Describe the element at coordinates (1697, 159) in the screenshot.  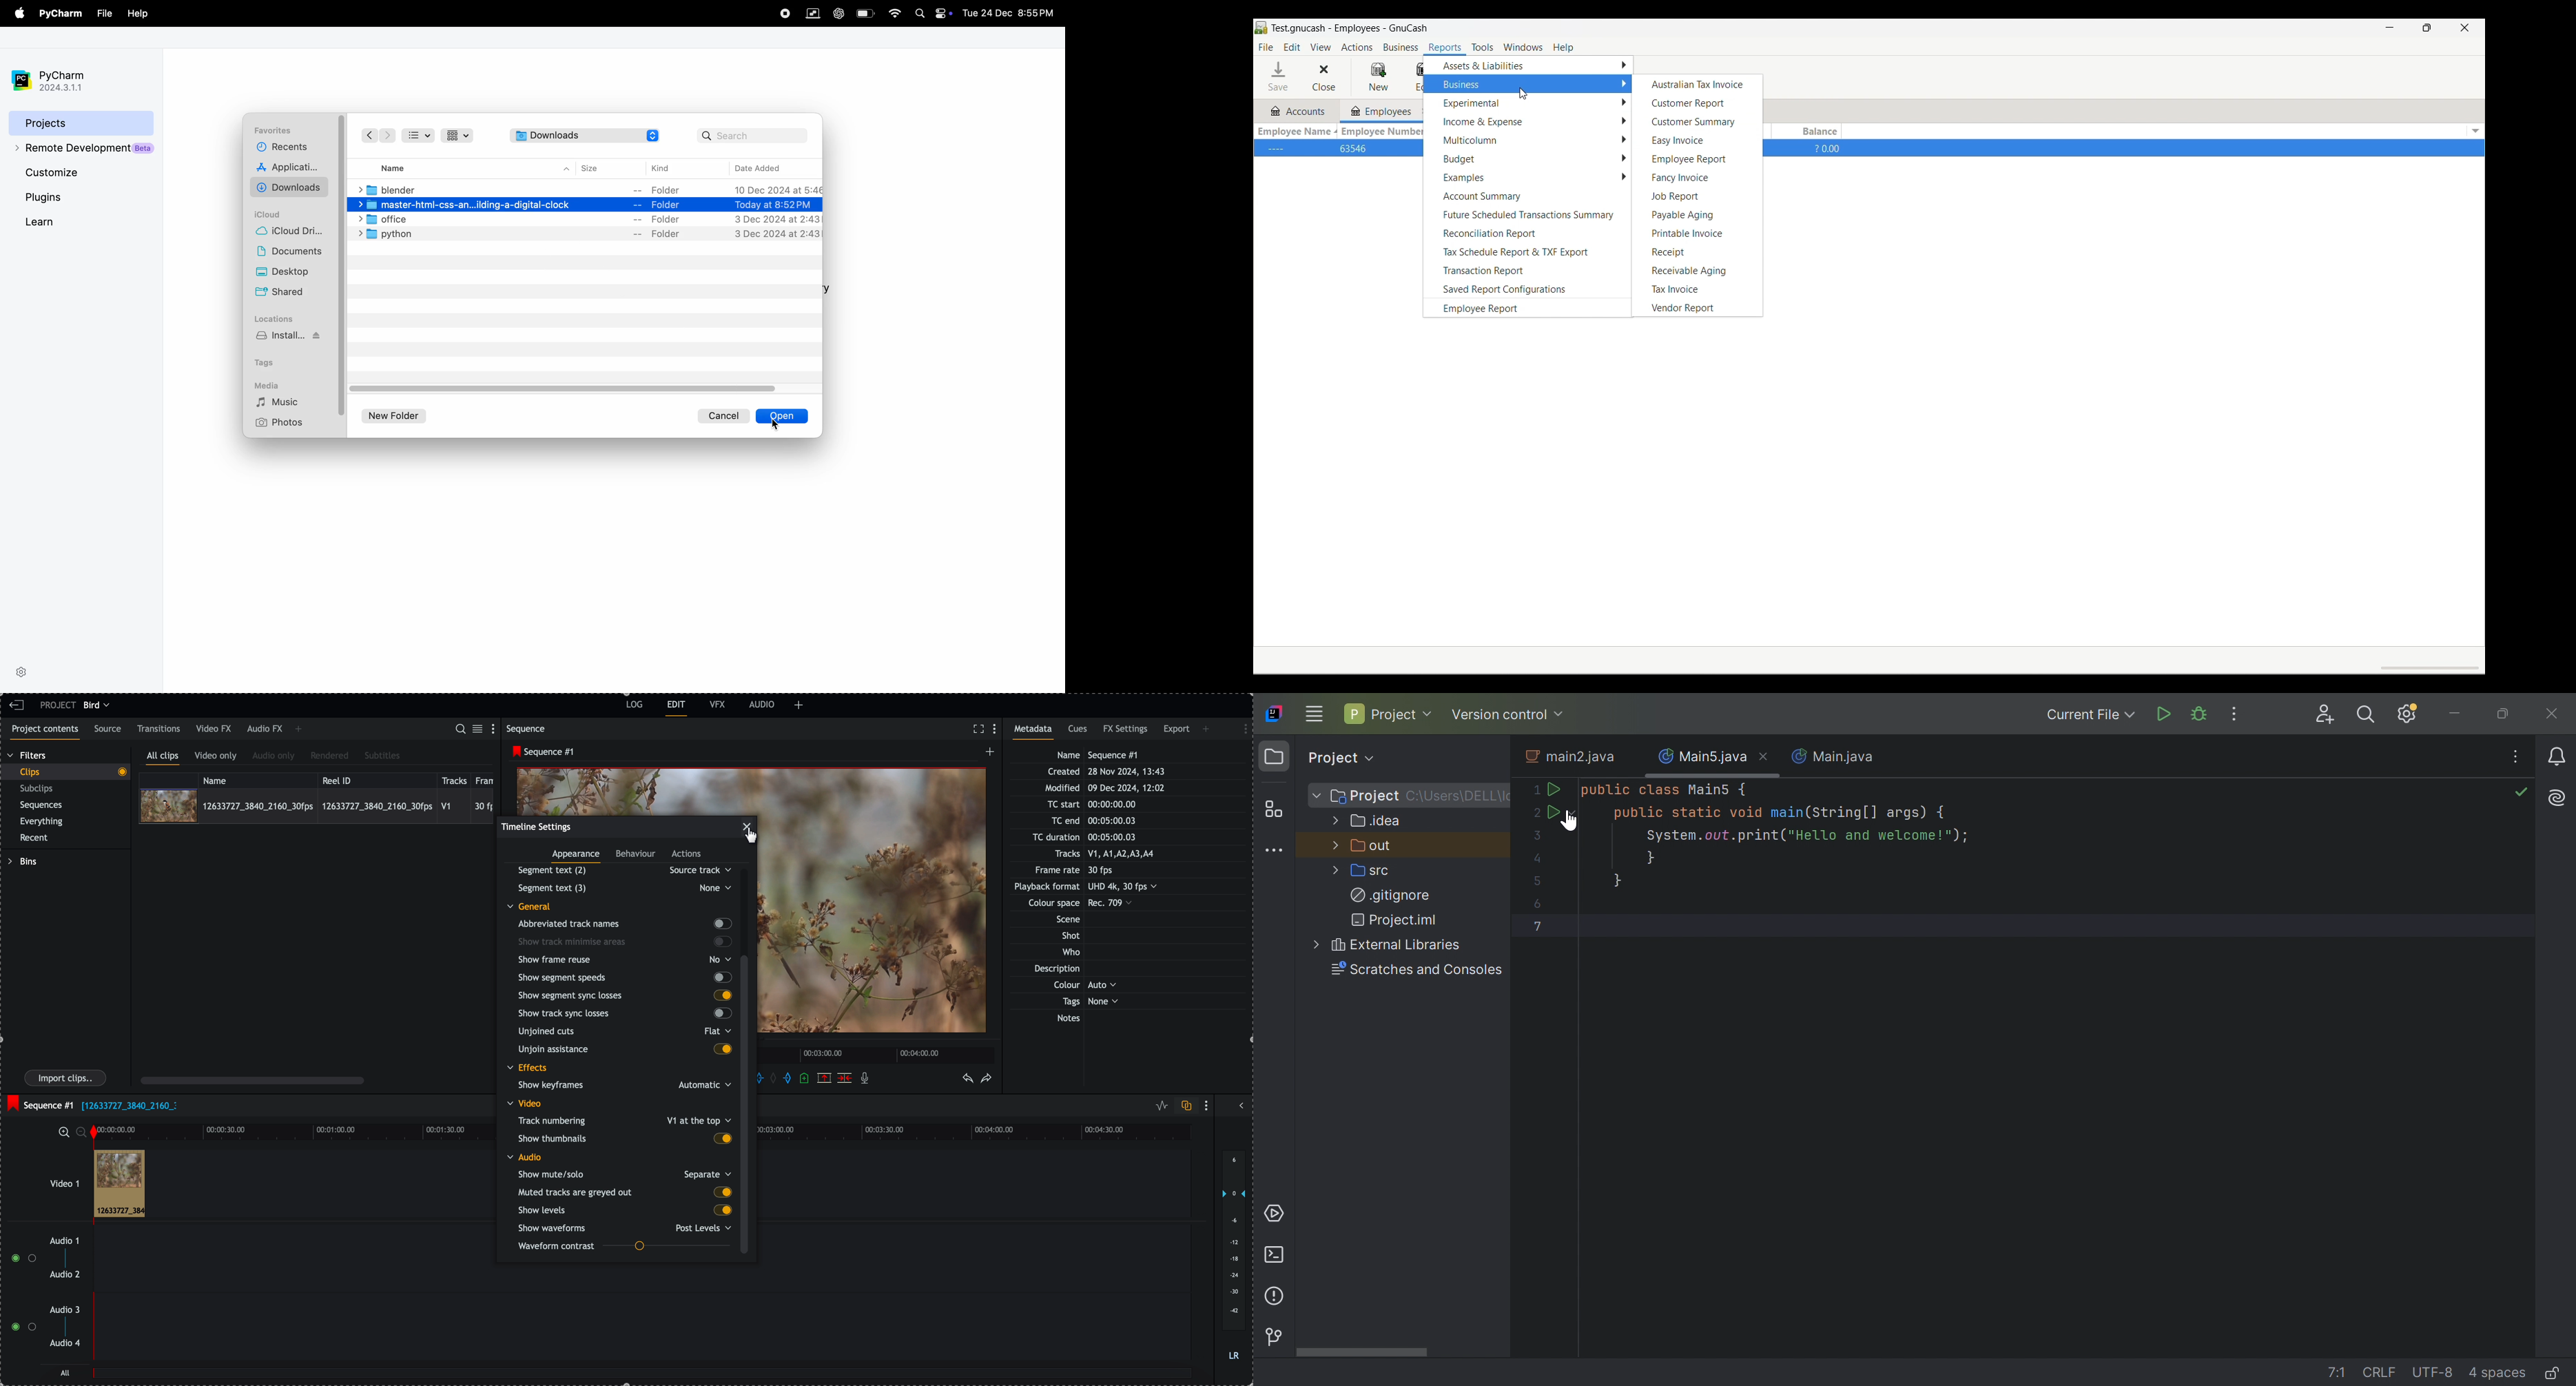
I see `Employee report` at that location.